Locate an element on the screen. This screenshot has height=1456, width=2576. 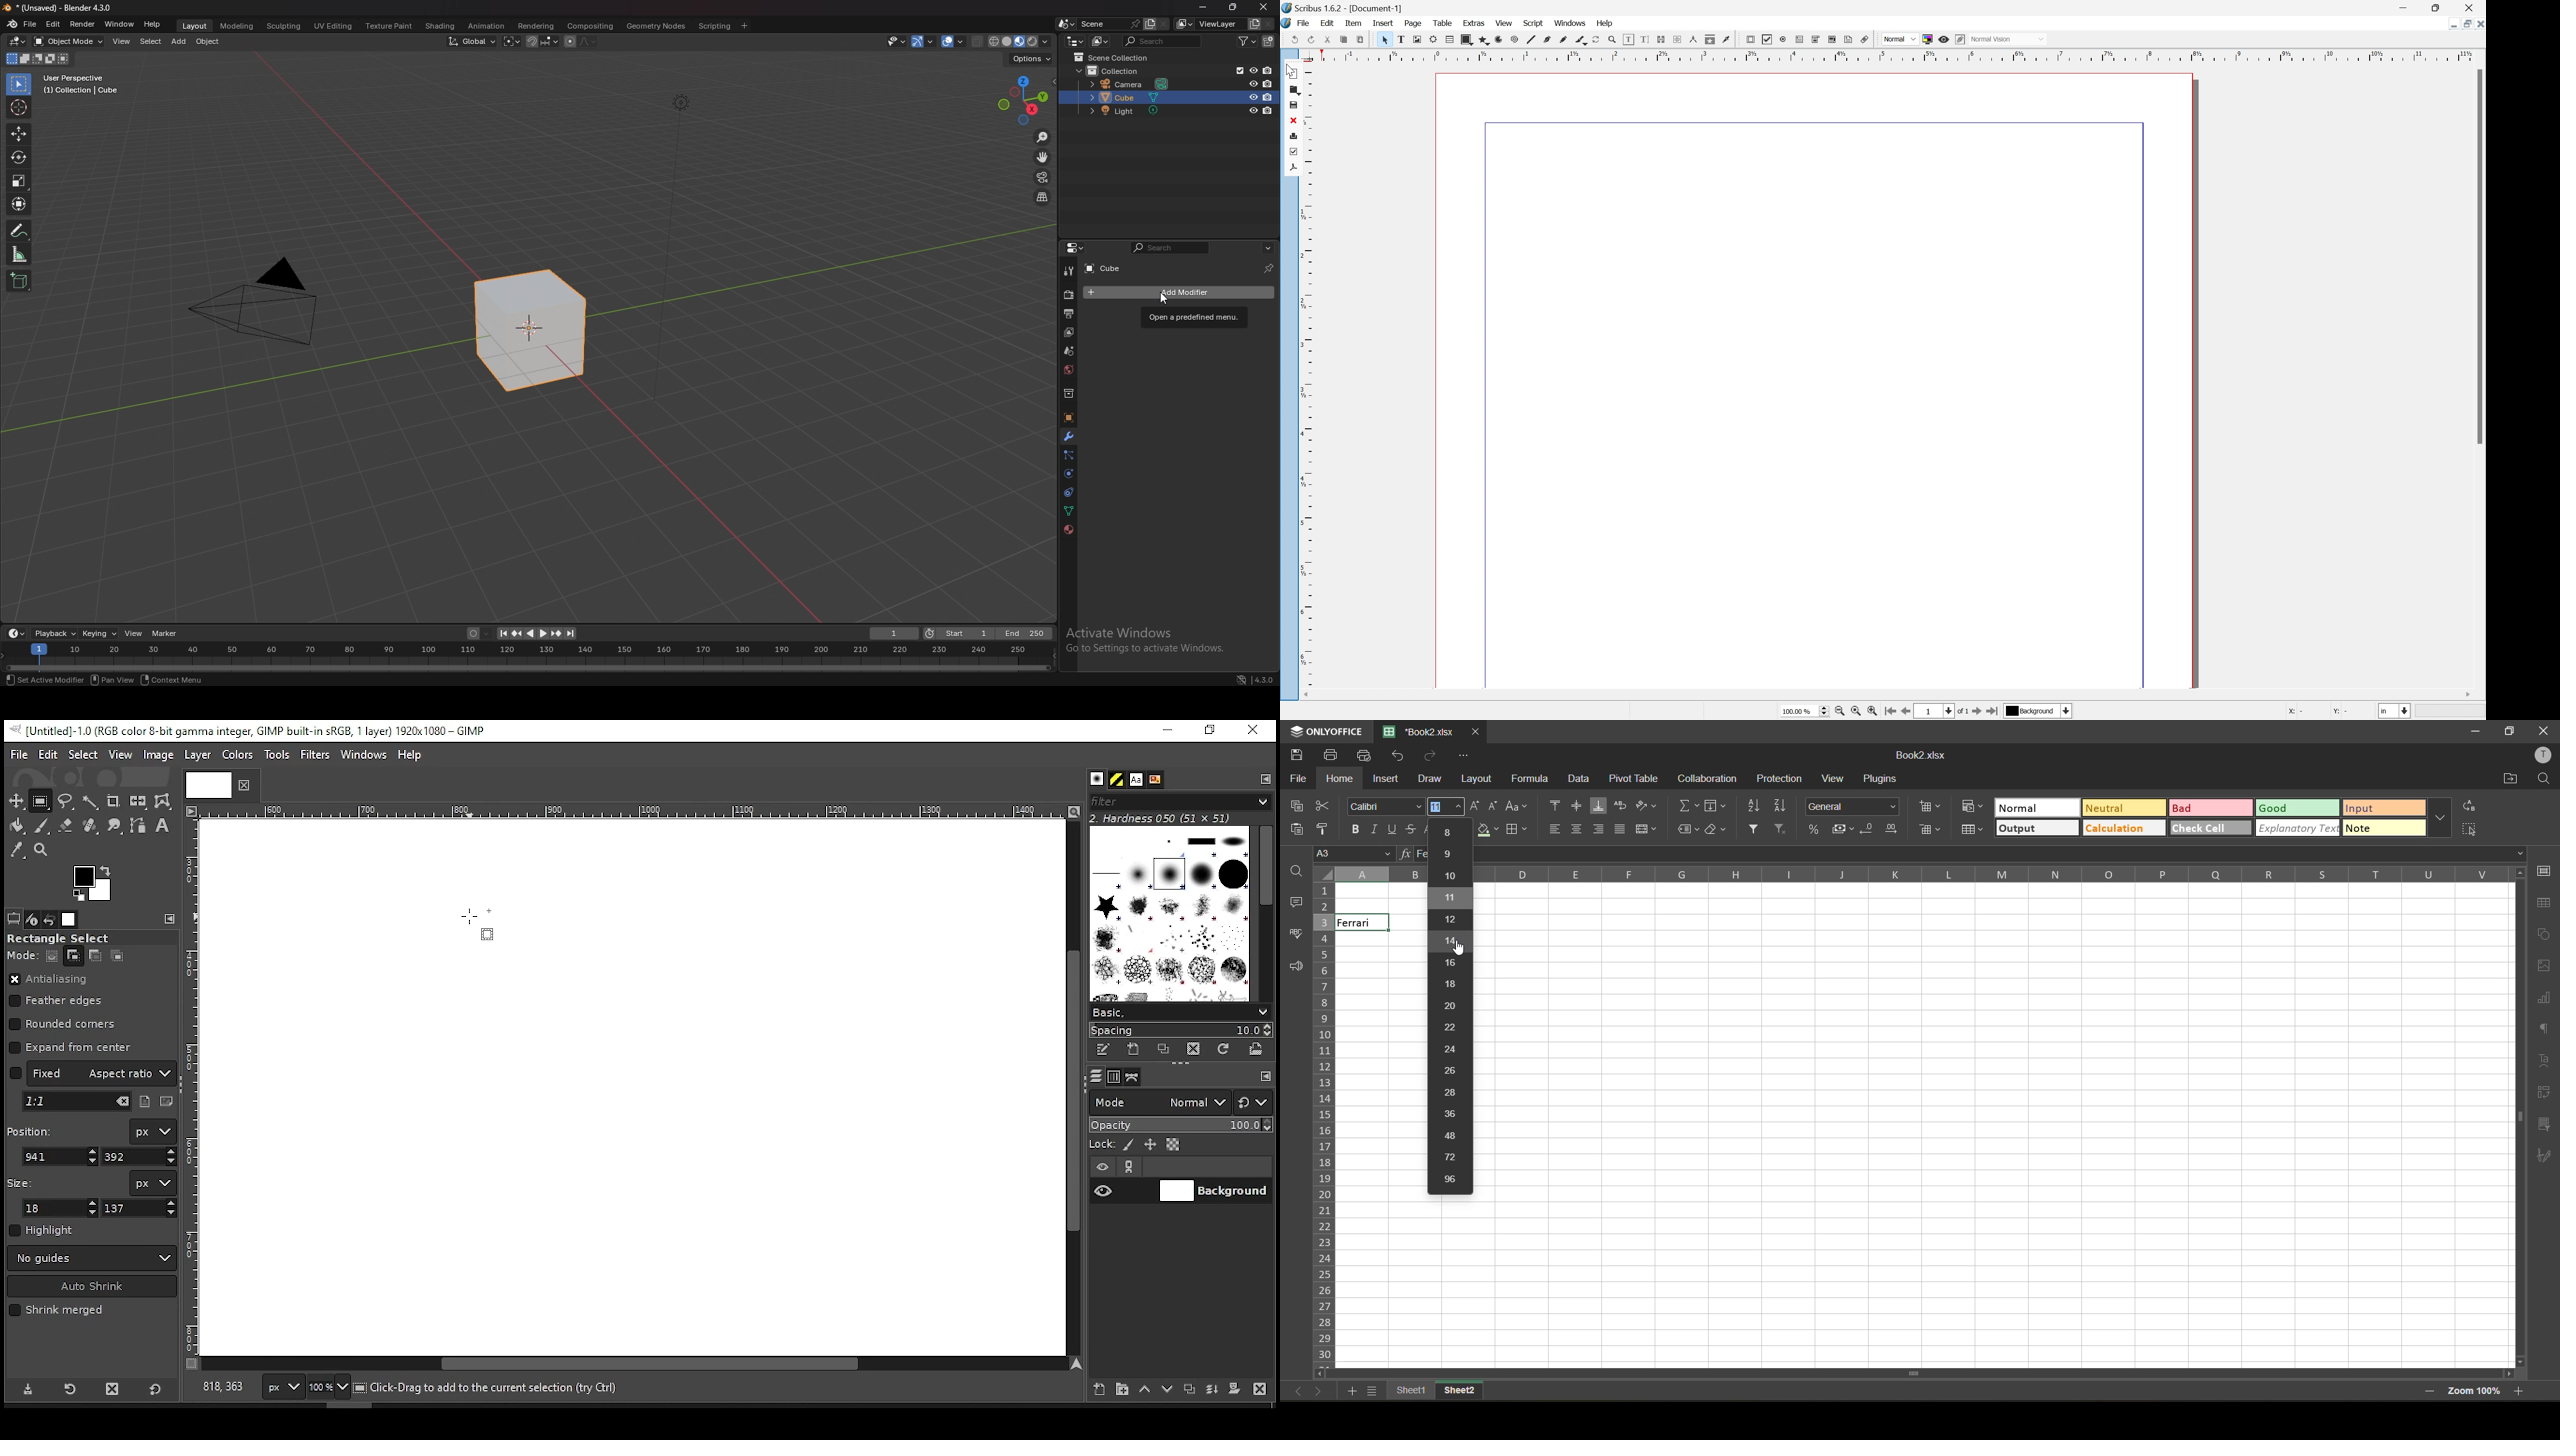
toggle color in preview mode is located at coordinates (1927, 39).